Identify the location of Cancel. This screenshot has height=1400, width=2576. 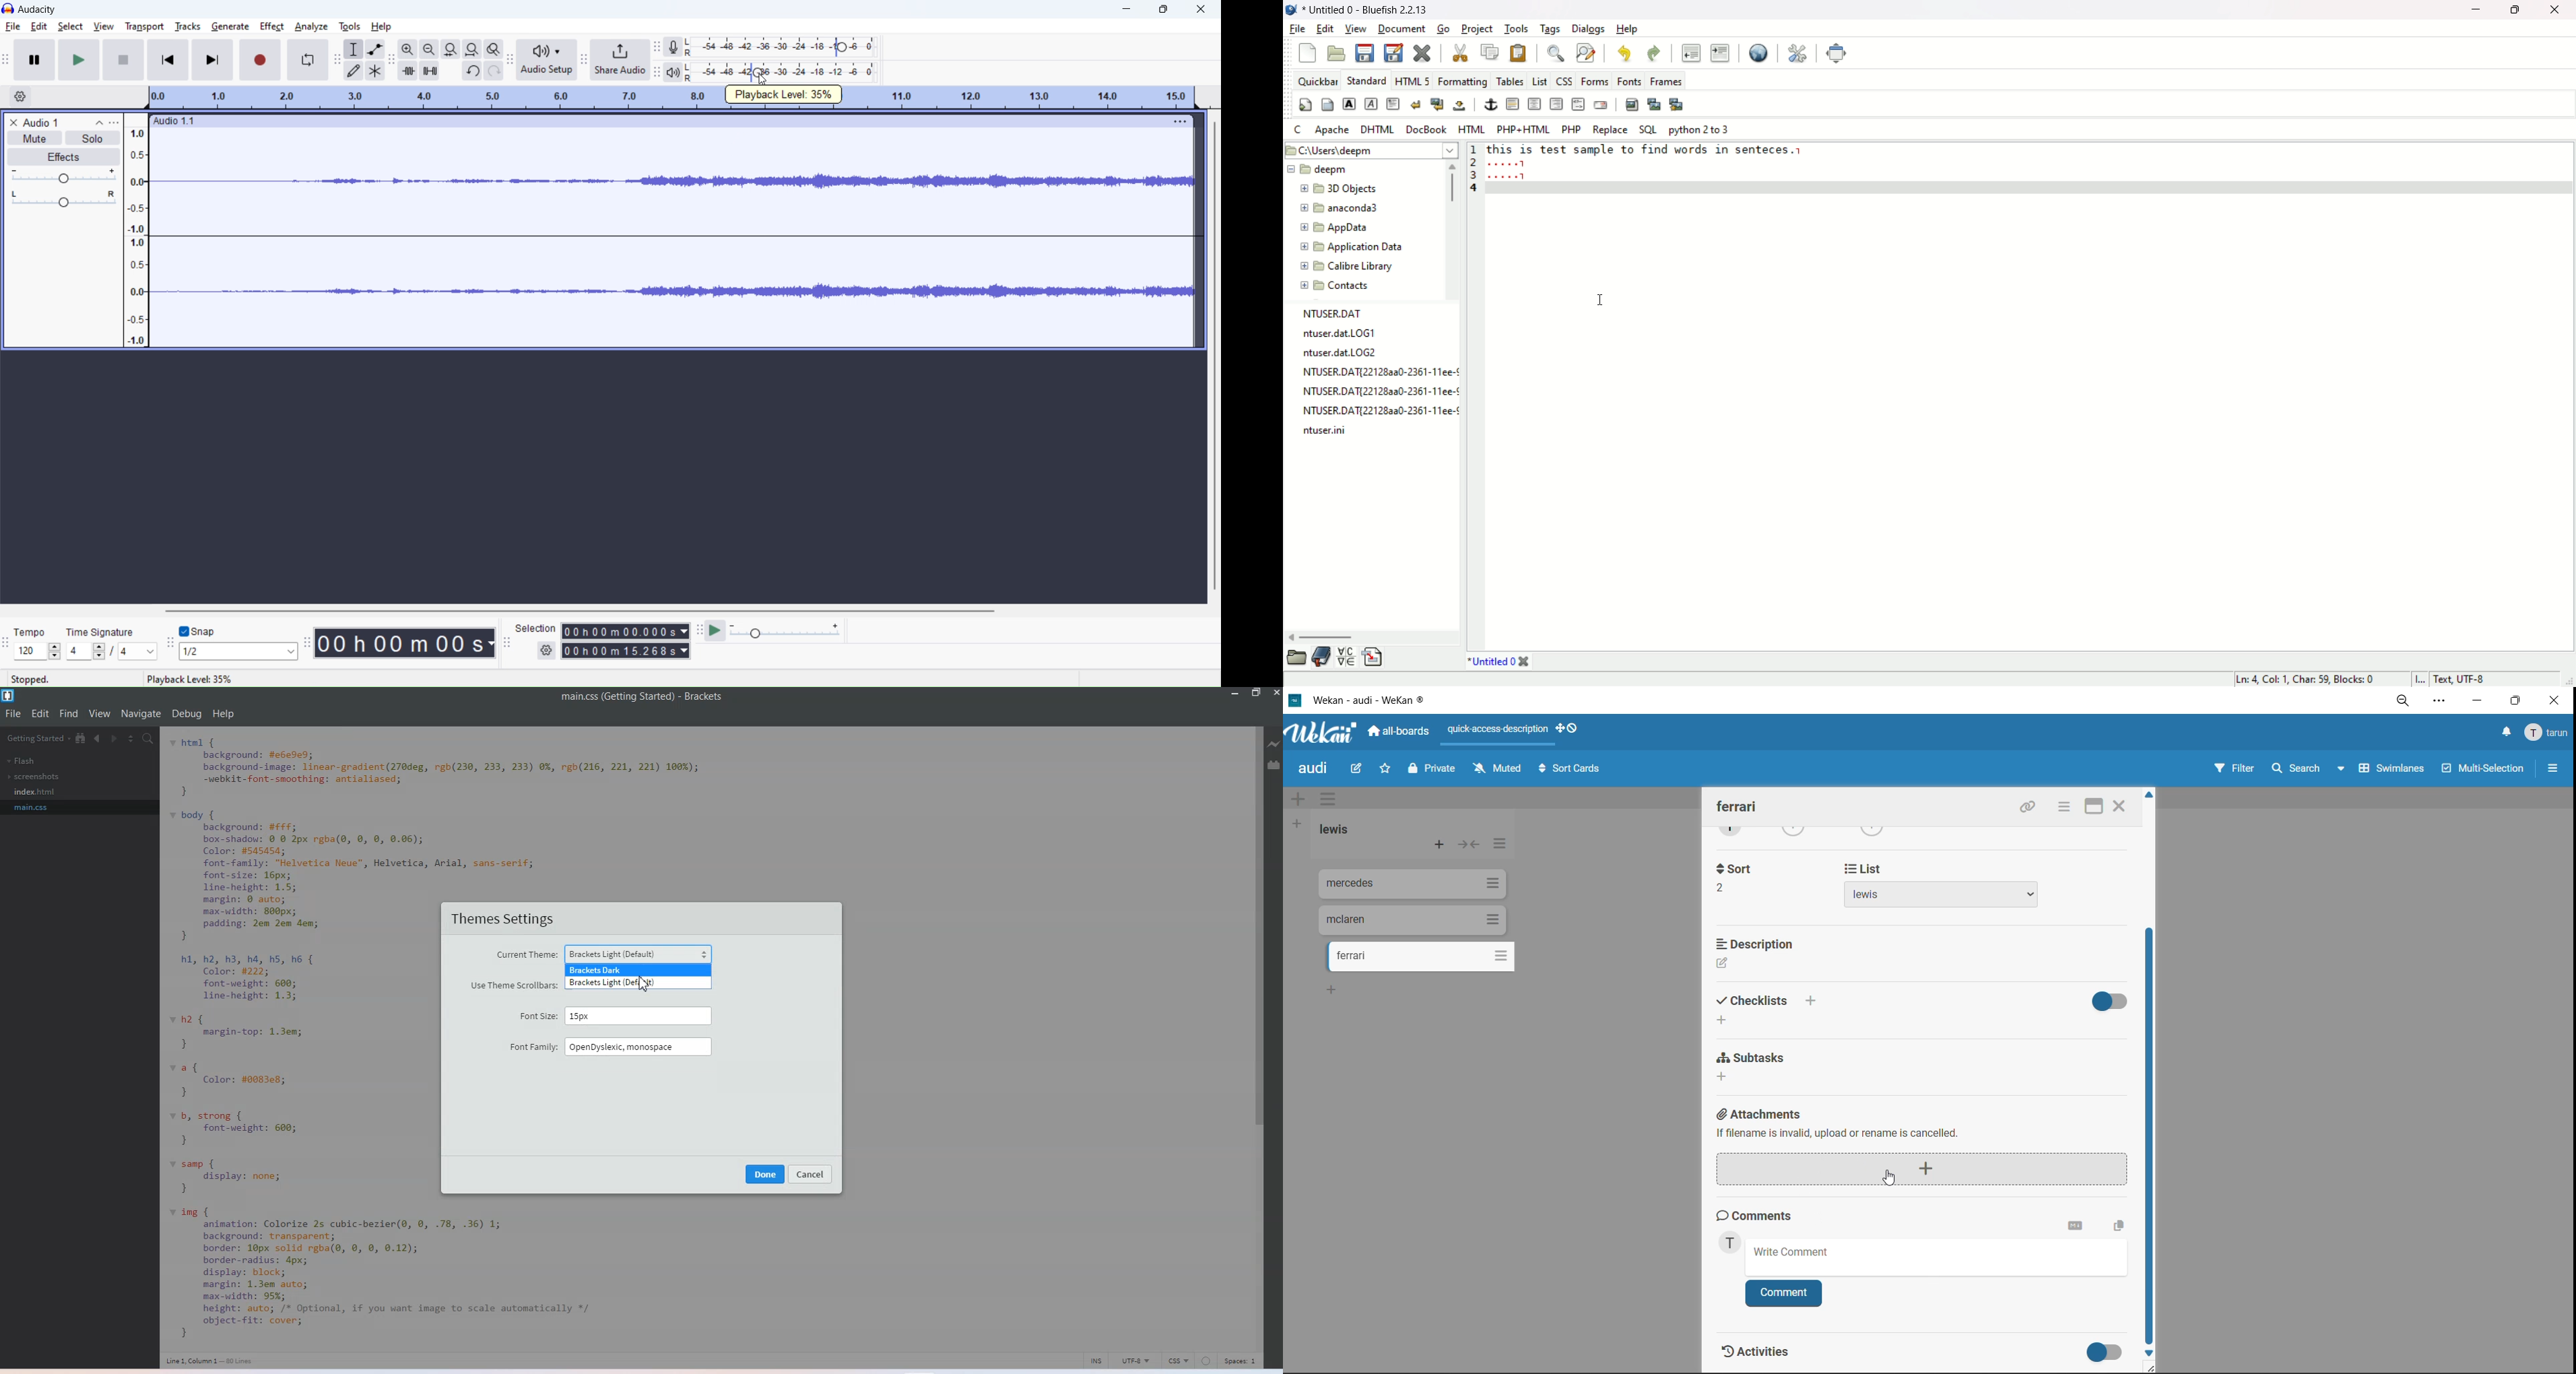
(812, 1174).